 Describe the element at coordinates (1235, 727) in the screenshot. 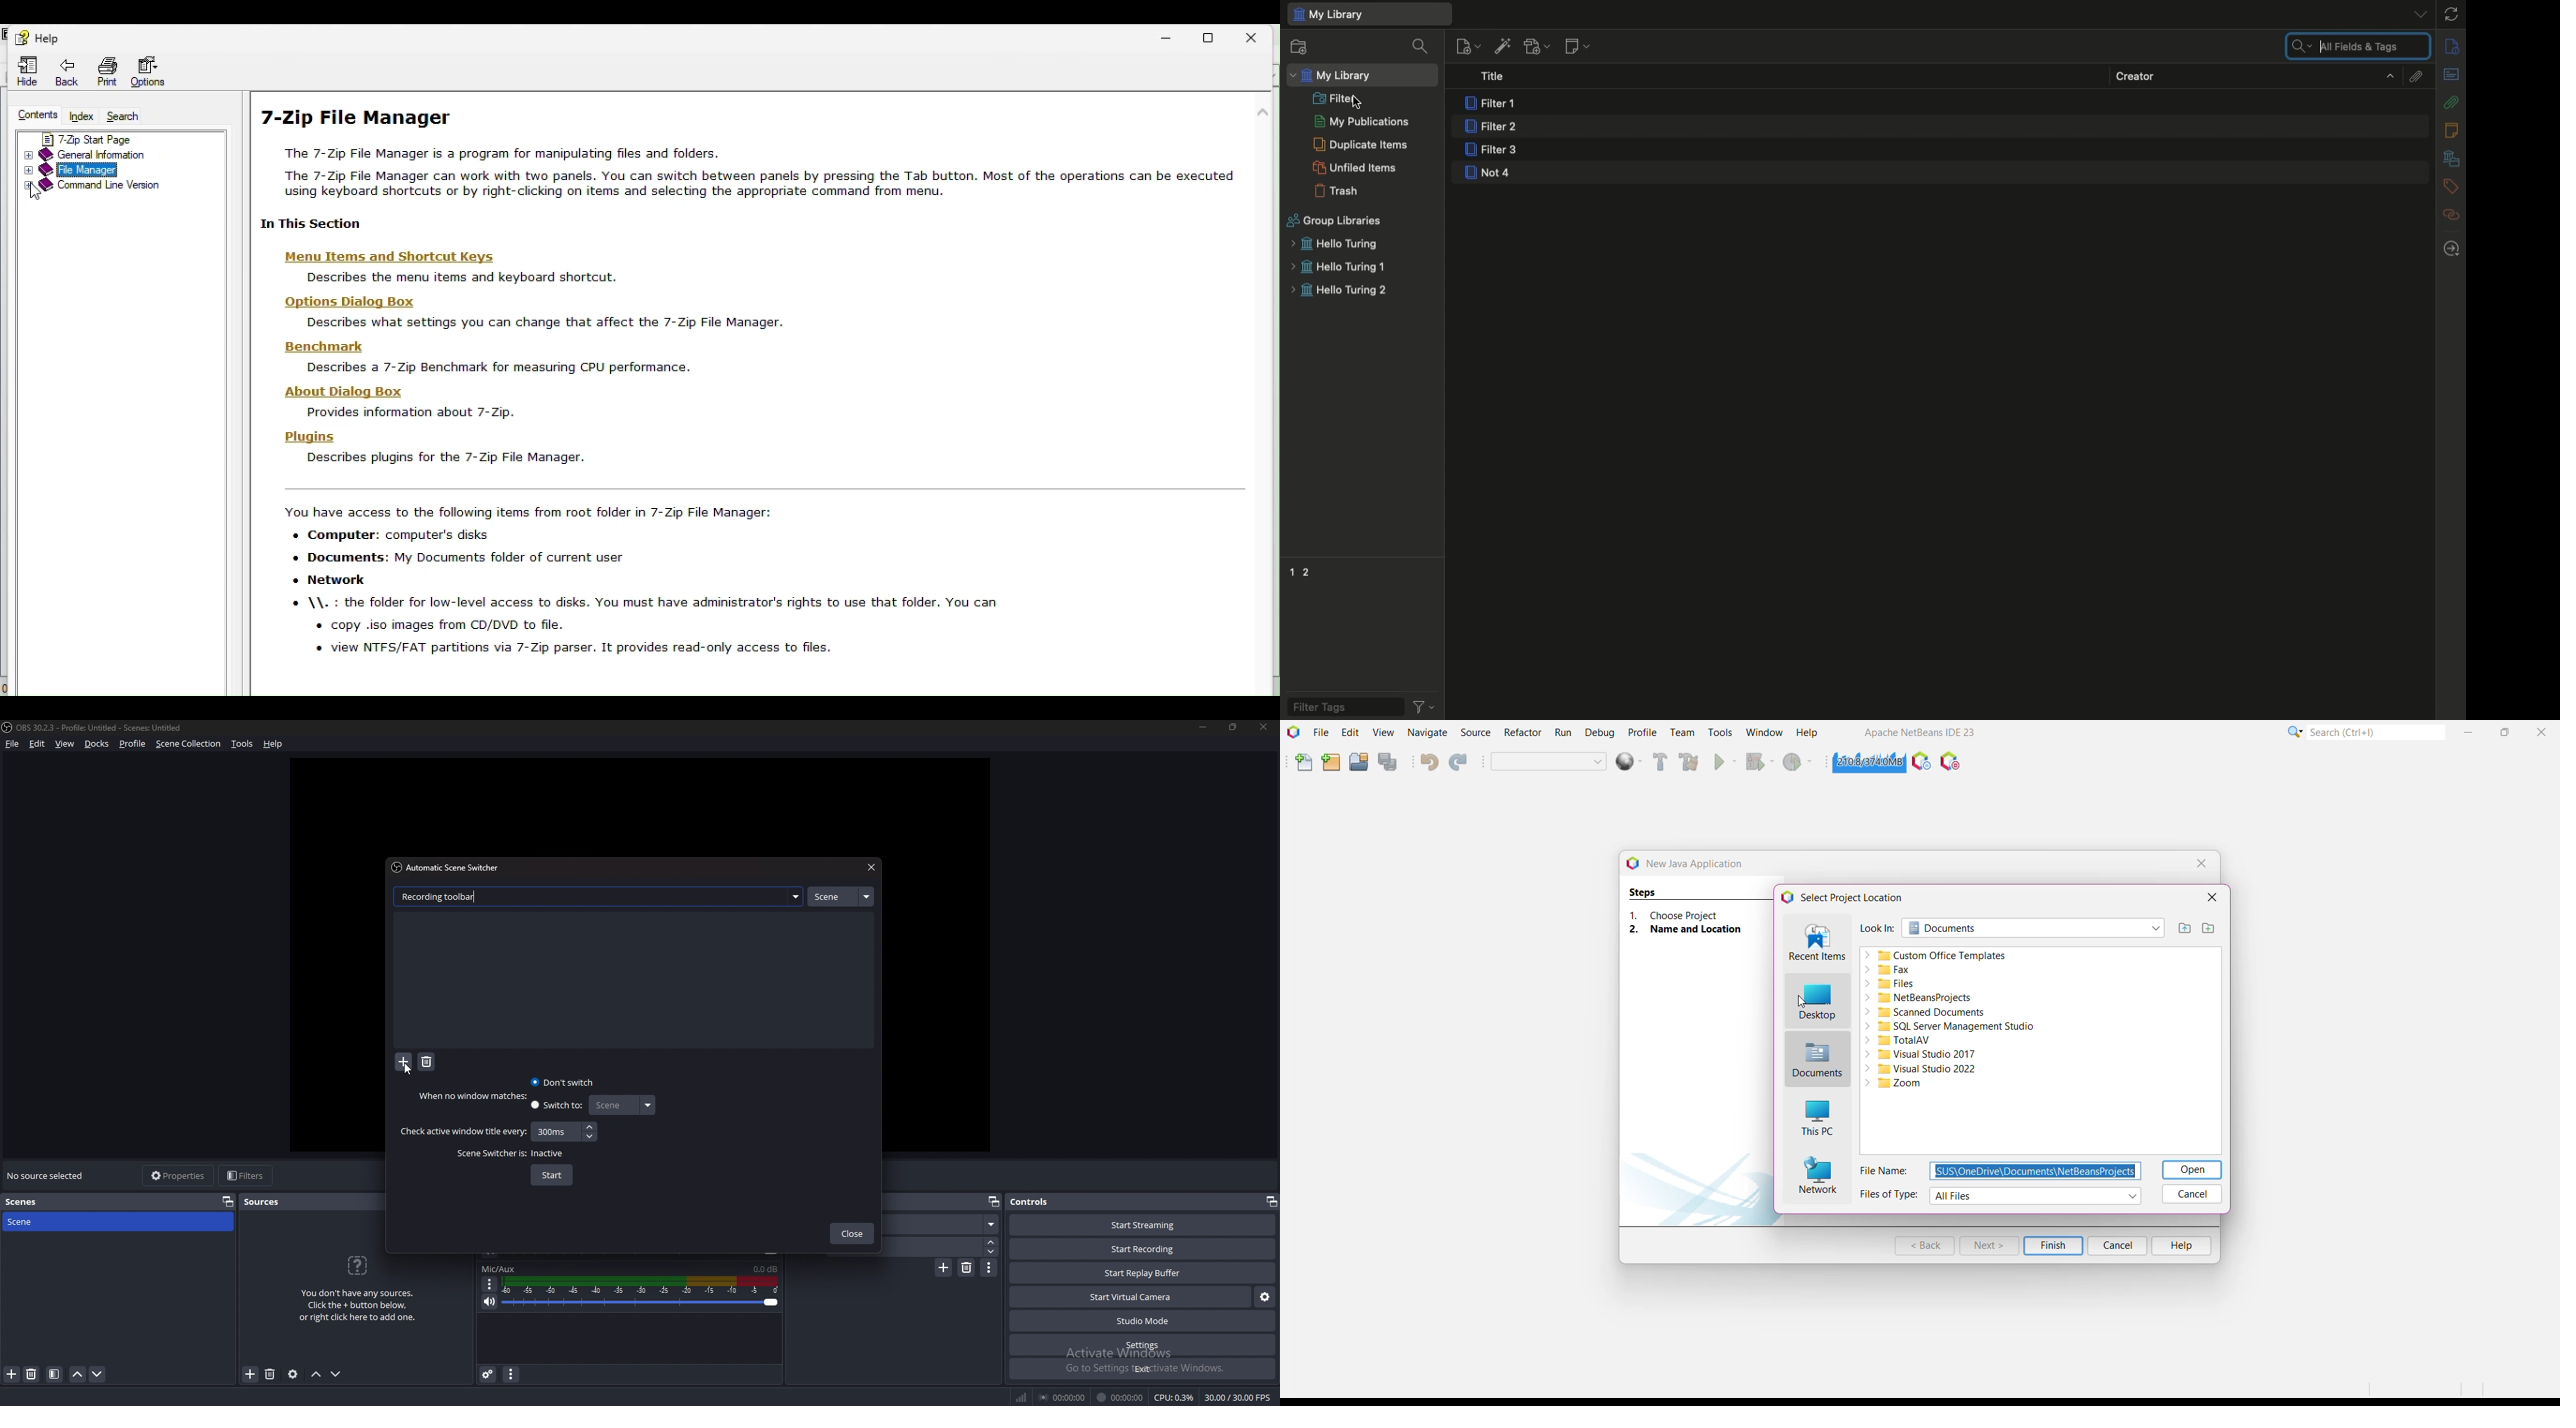

I see `resize` at that location.